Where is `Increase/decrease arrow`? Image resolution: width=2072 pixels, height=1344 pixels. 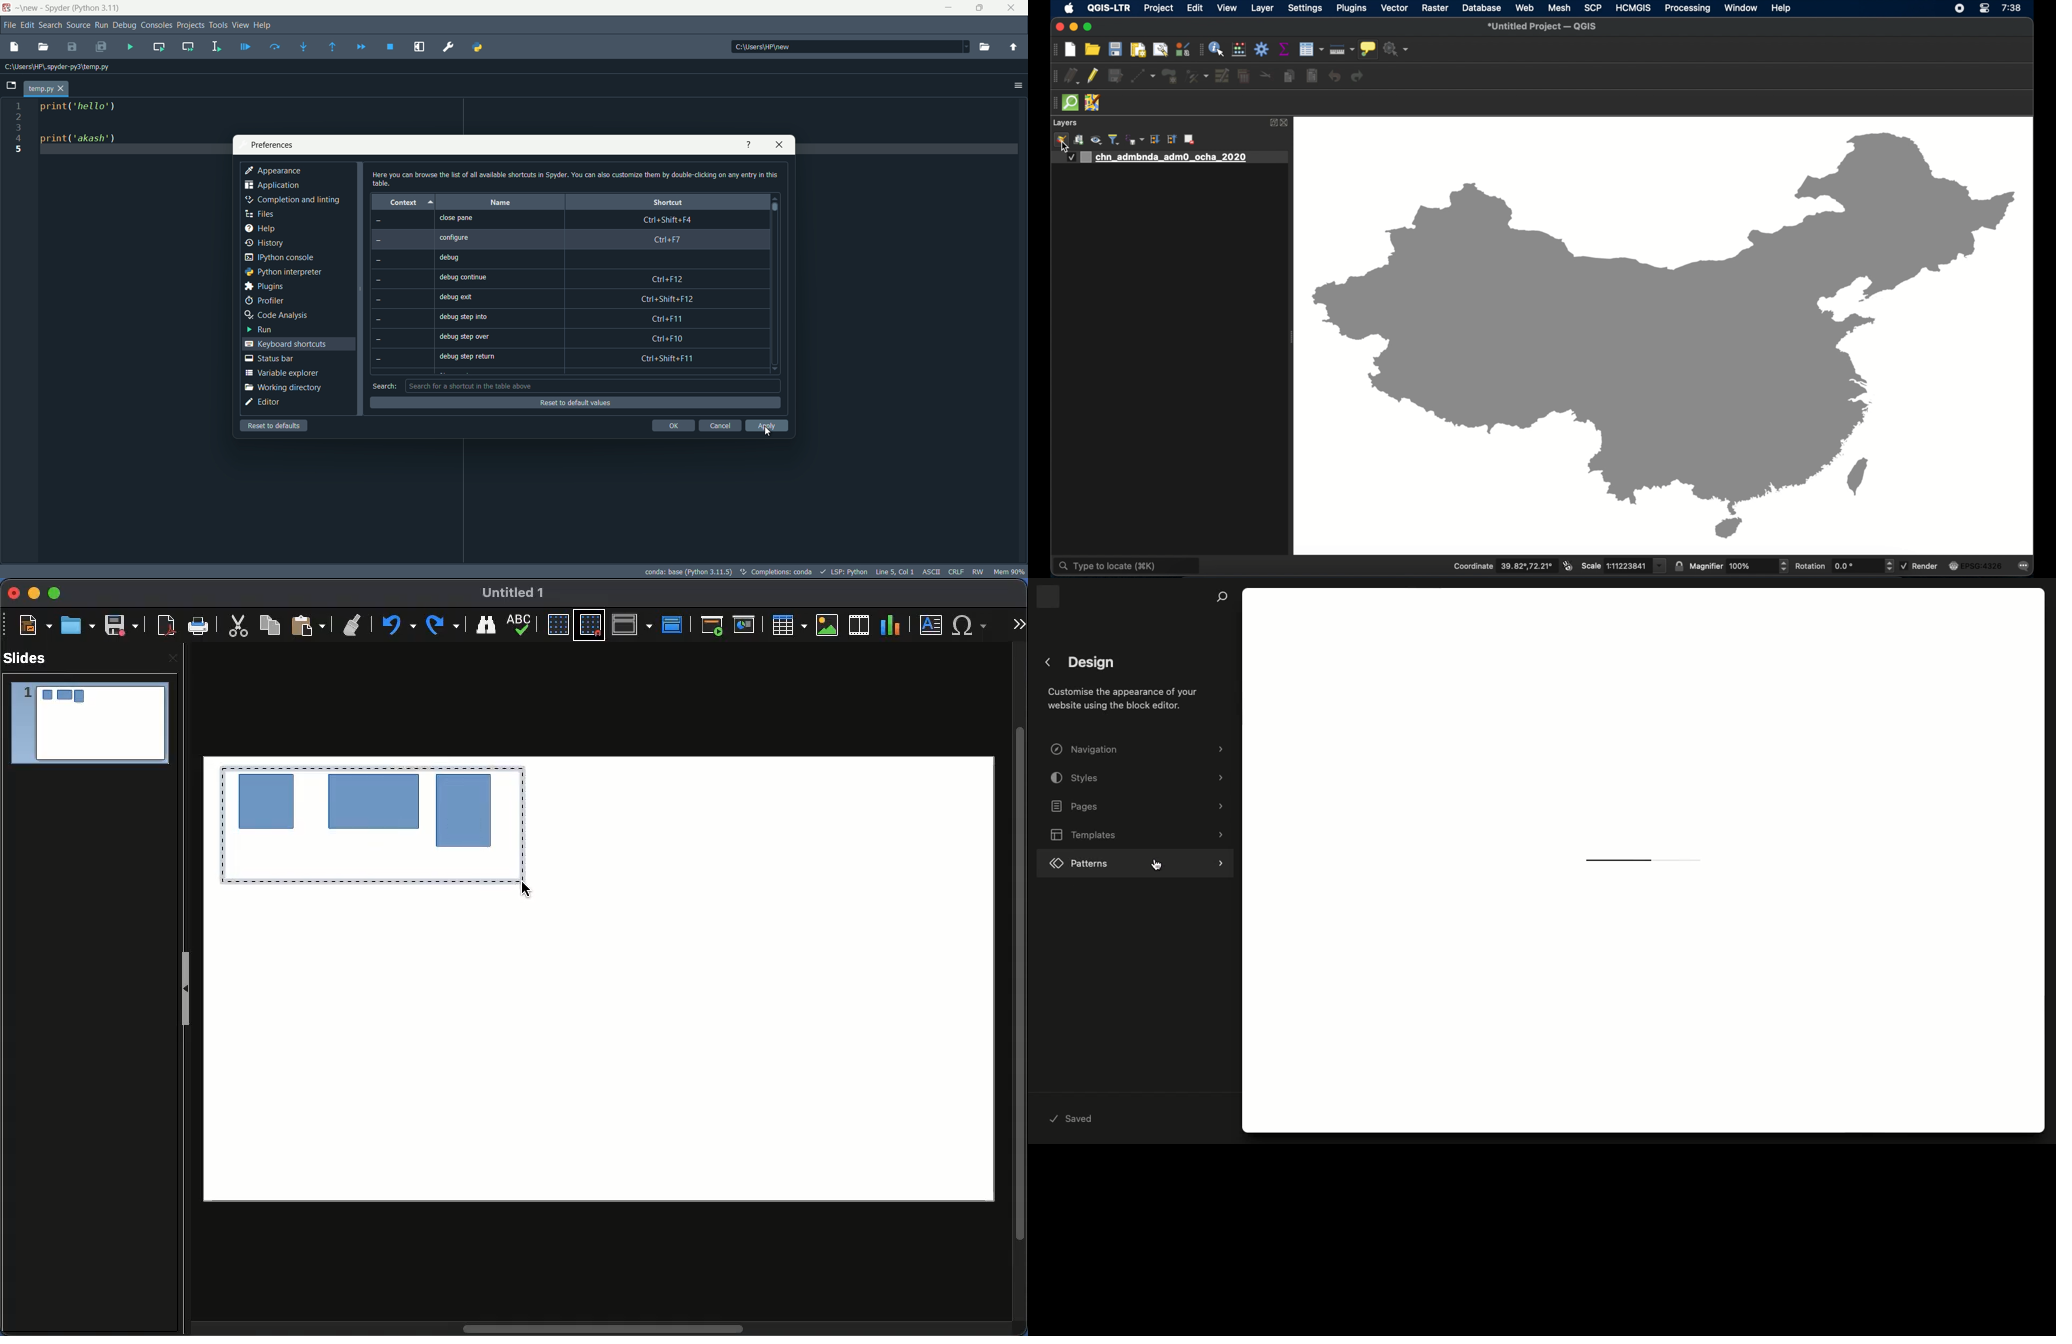 Increase/decrease arrow is located at coordinates (1785, 566).